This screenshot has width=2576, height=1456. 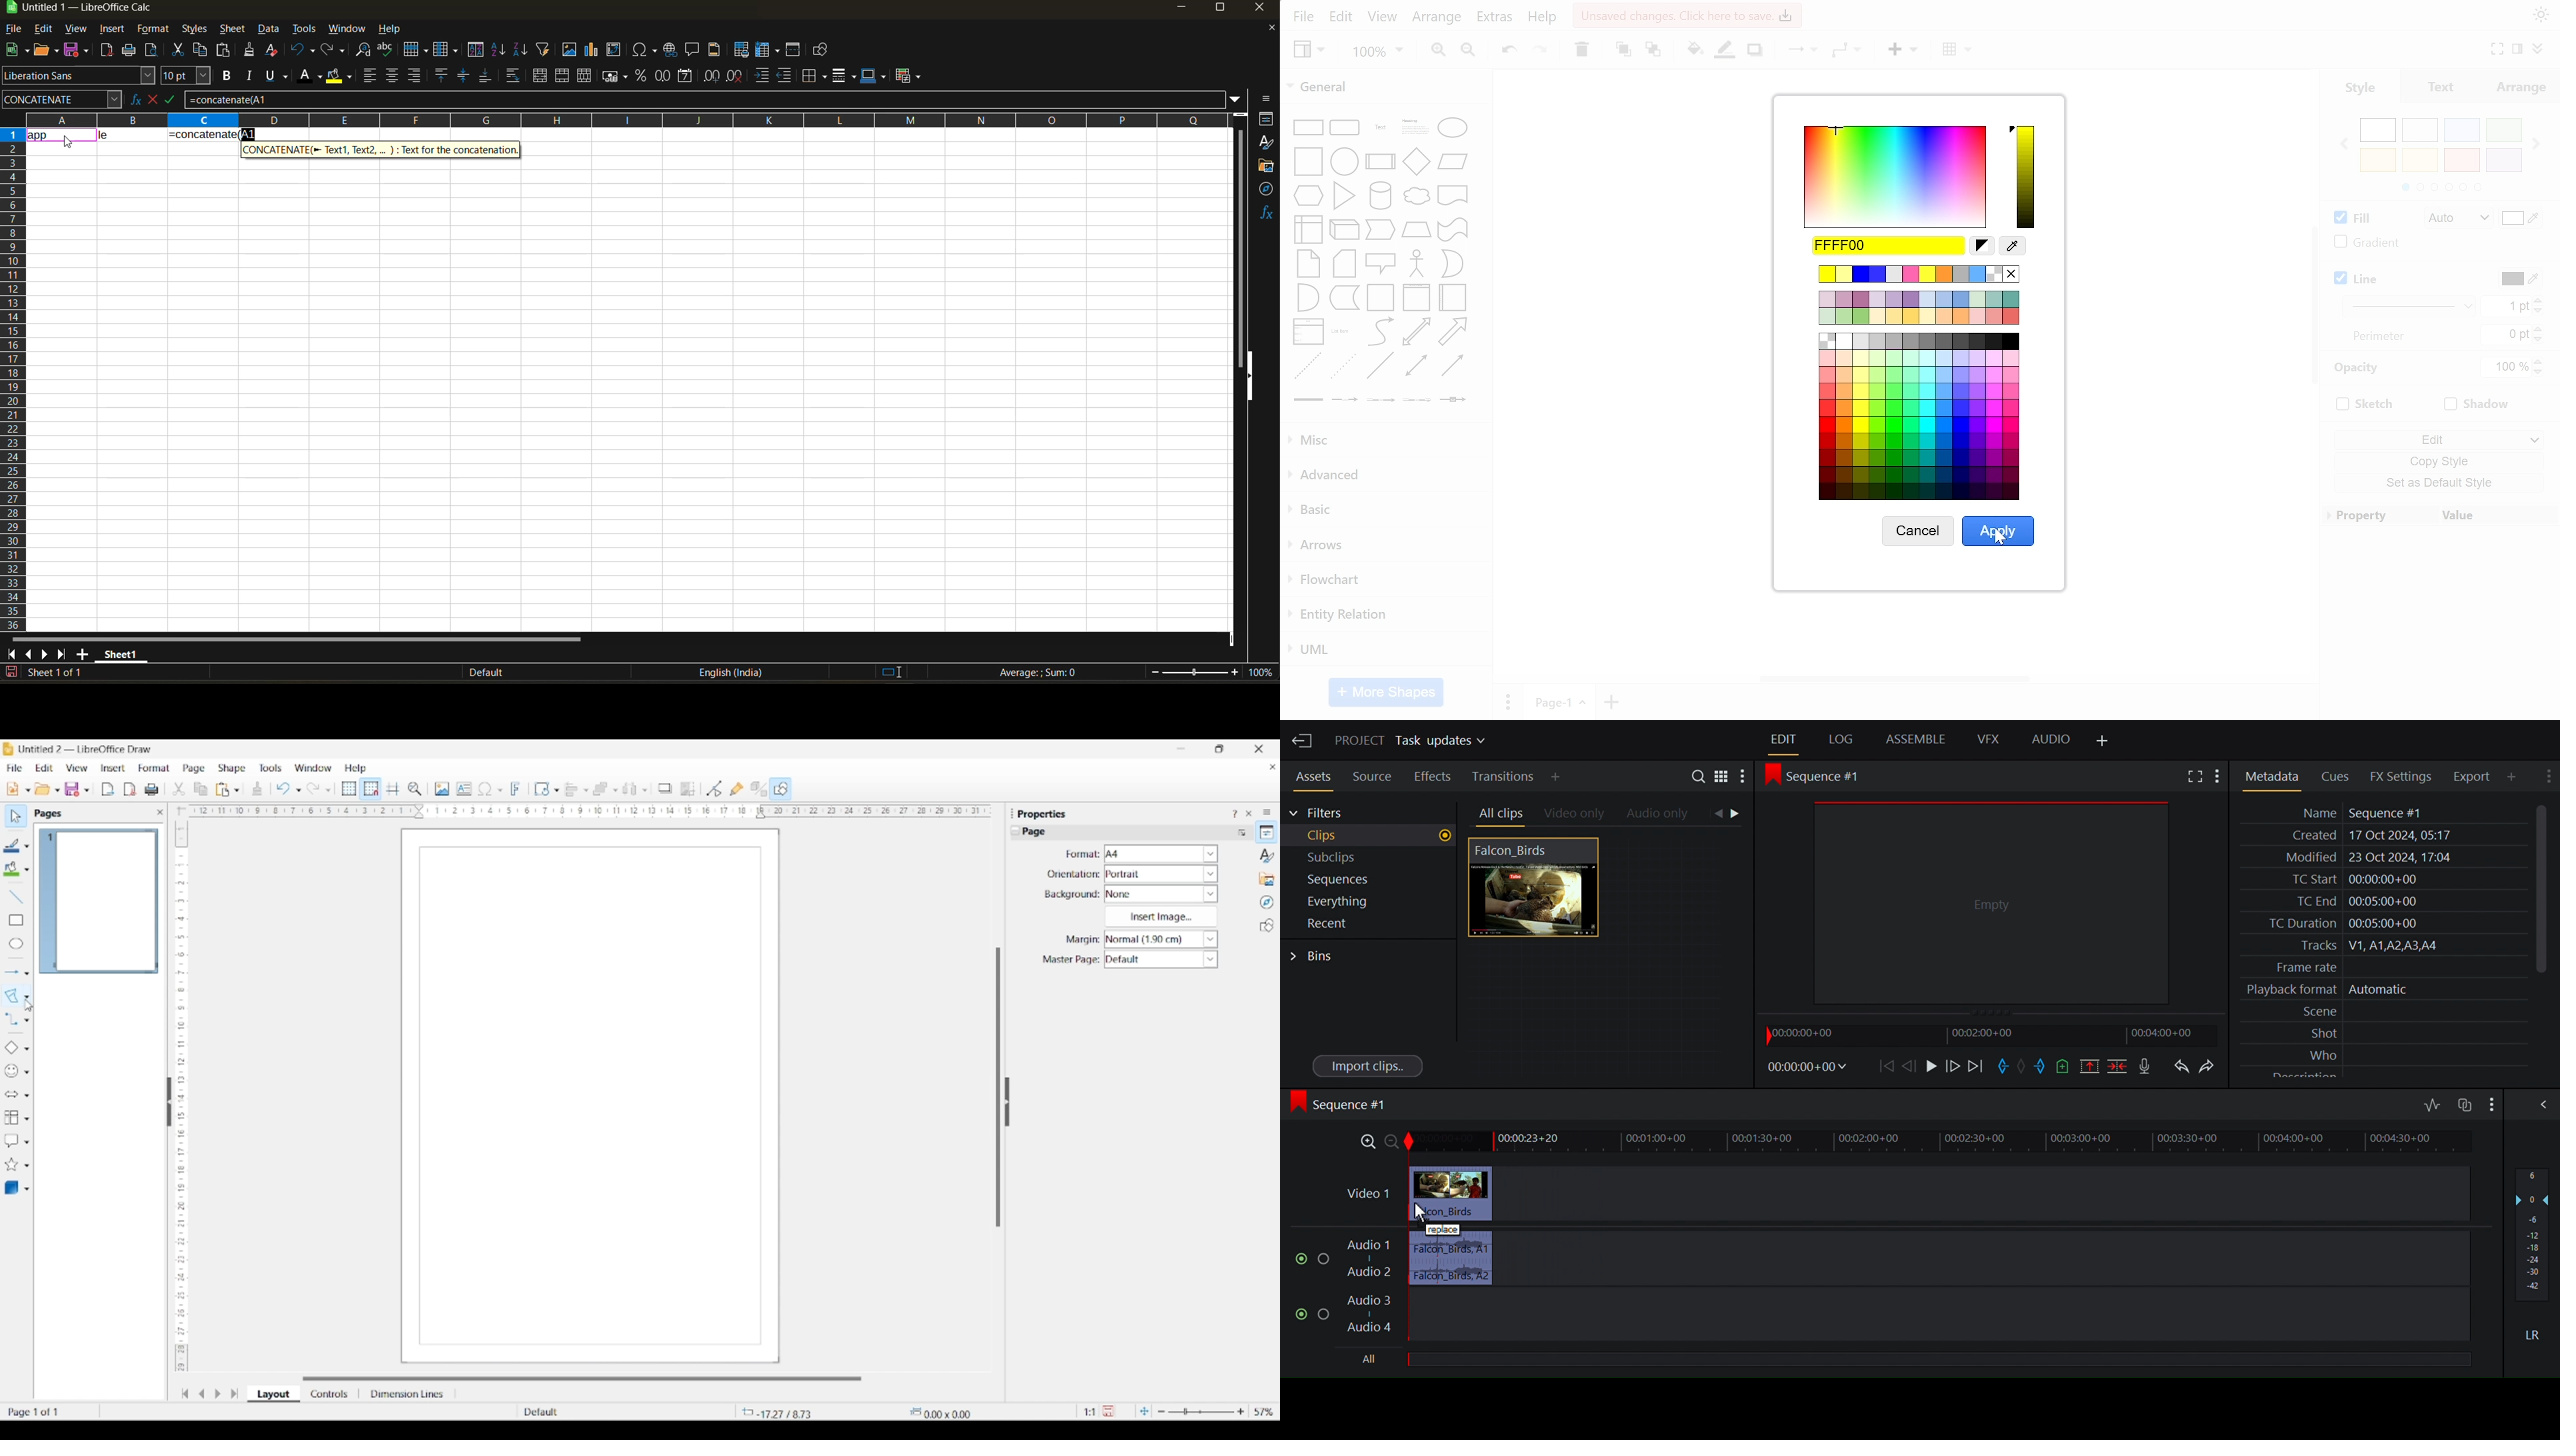 What do you see at coordinates (621, 119) in the screenshot?
I see `rows` at bounding box center [621, 119].